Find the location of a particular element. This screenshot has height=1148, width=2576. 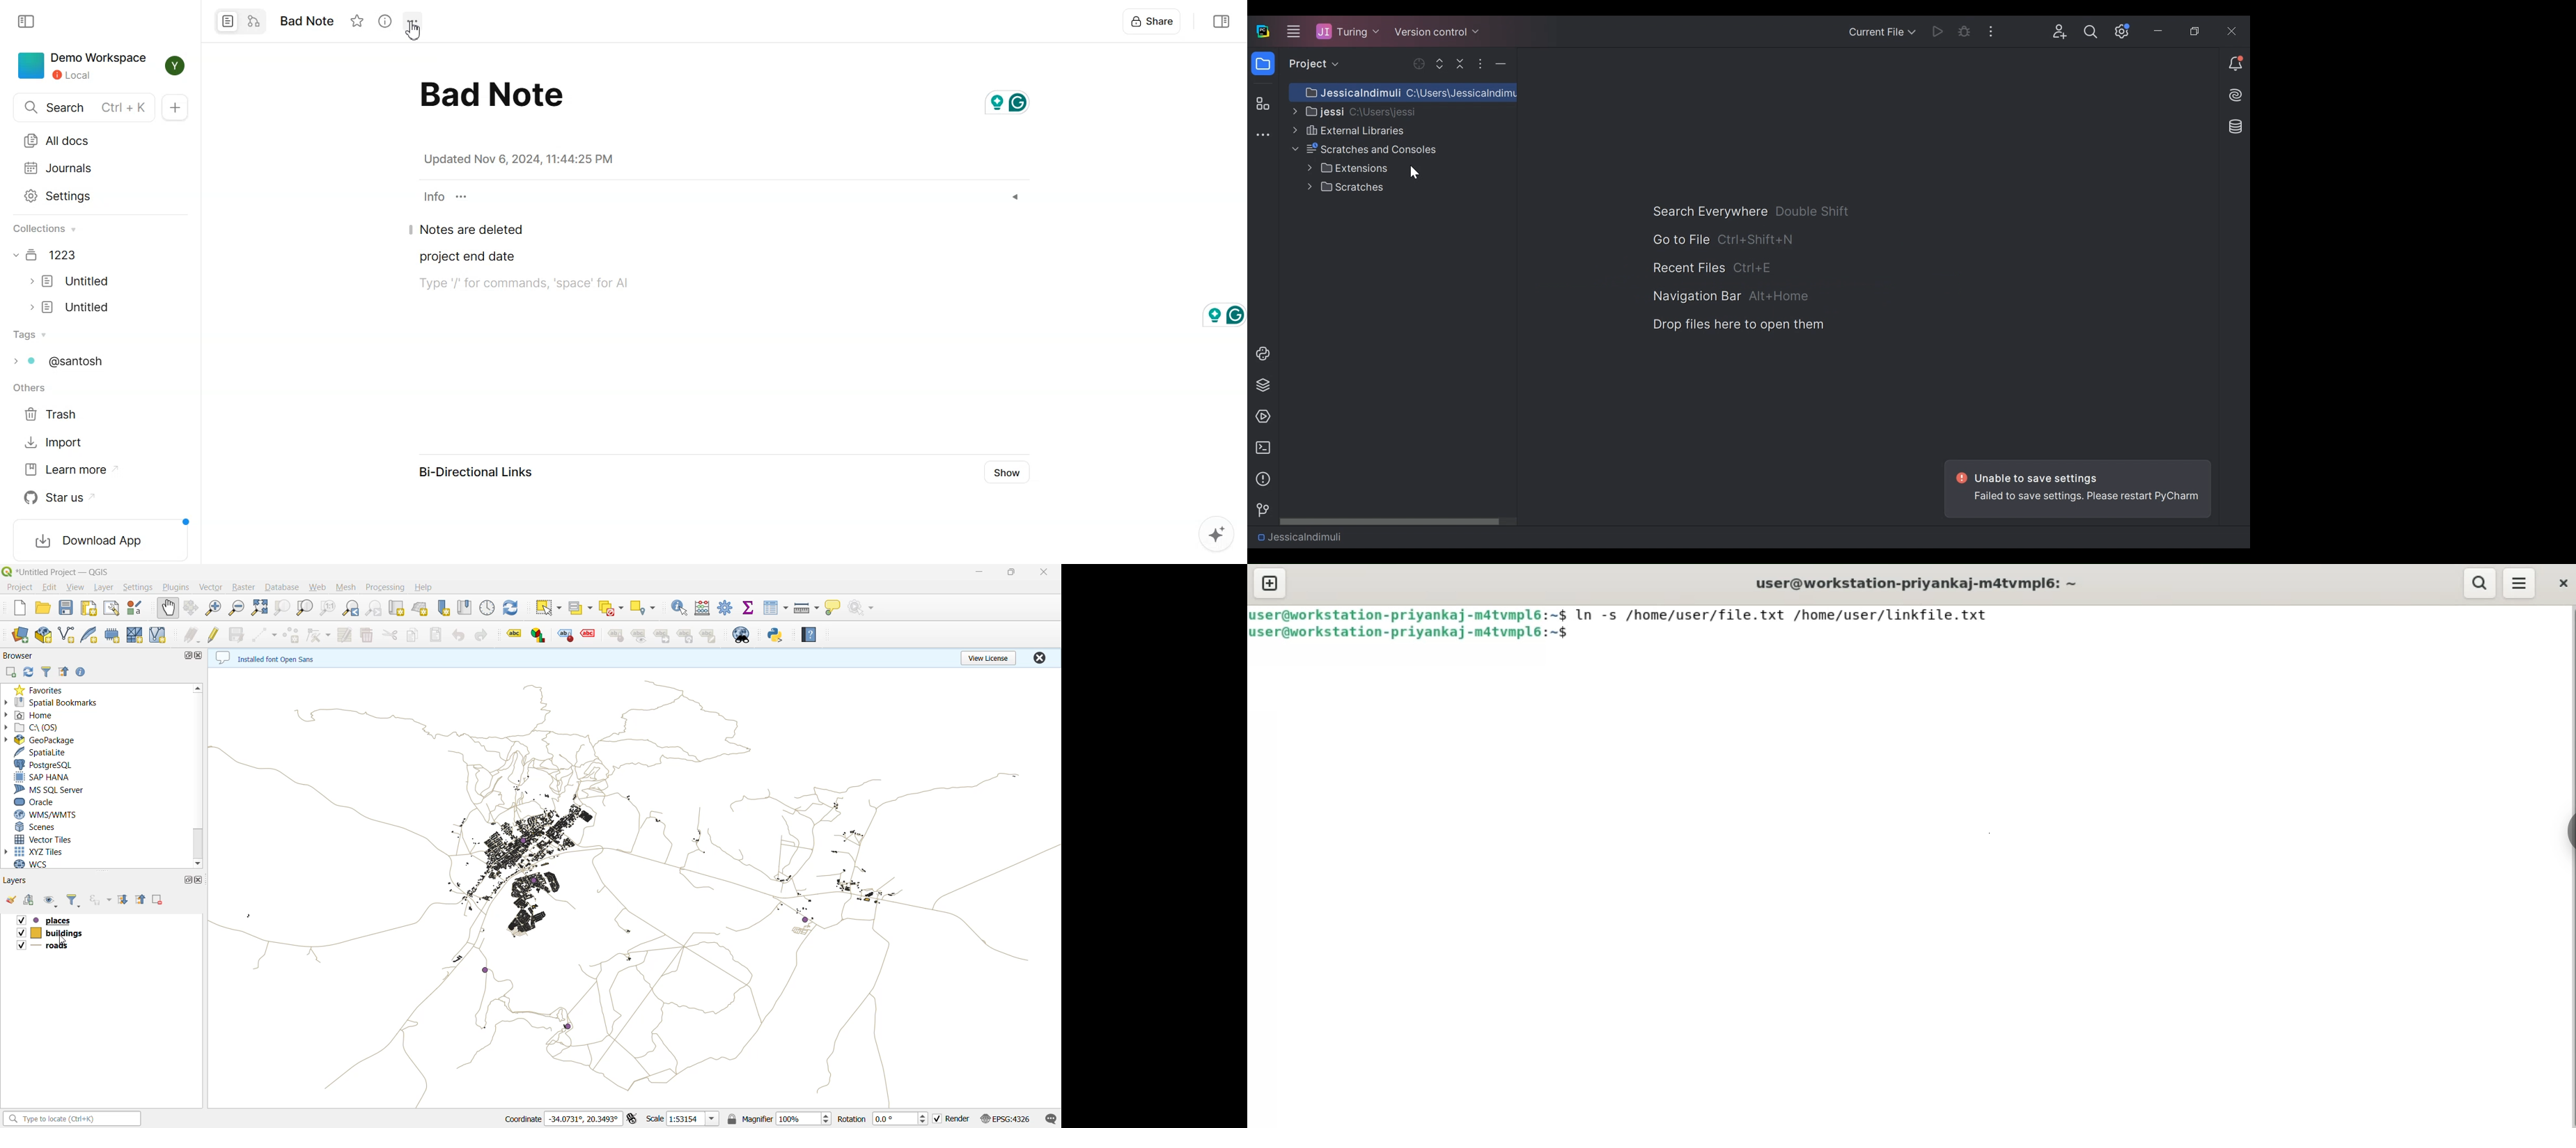

database is located at coordinates (284, 588).